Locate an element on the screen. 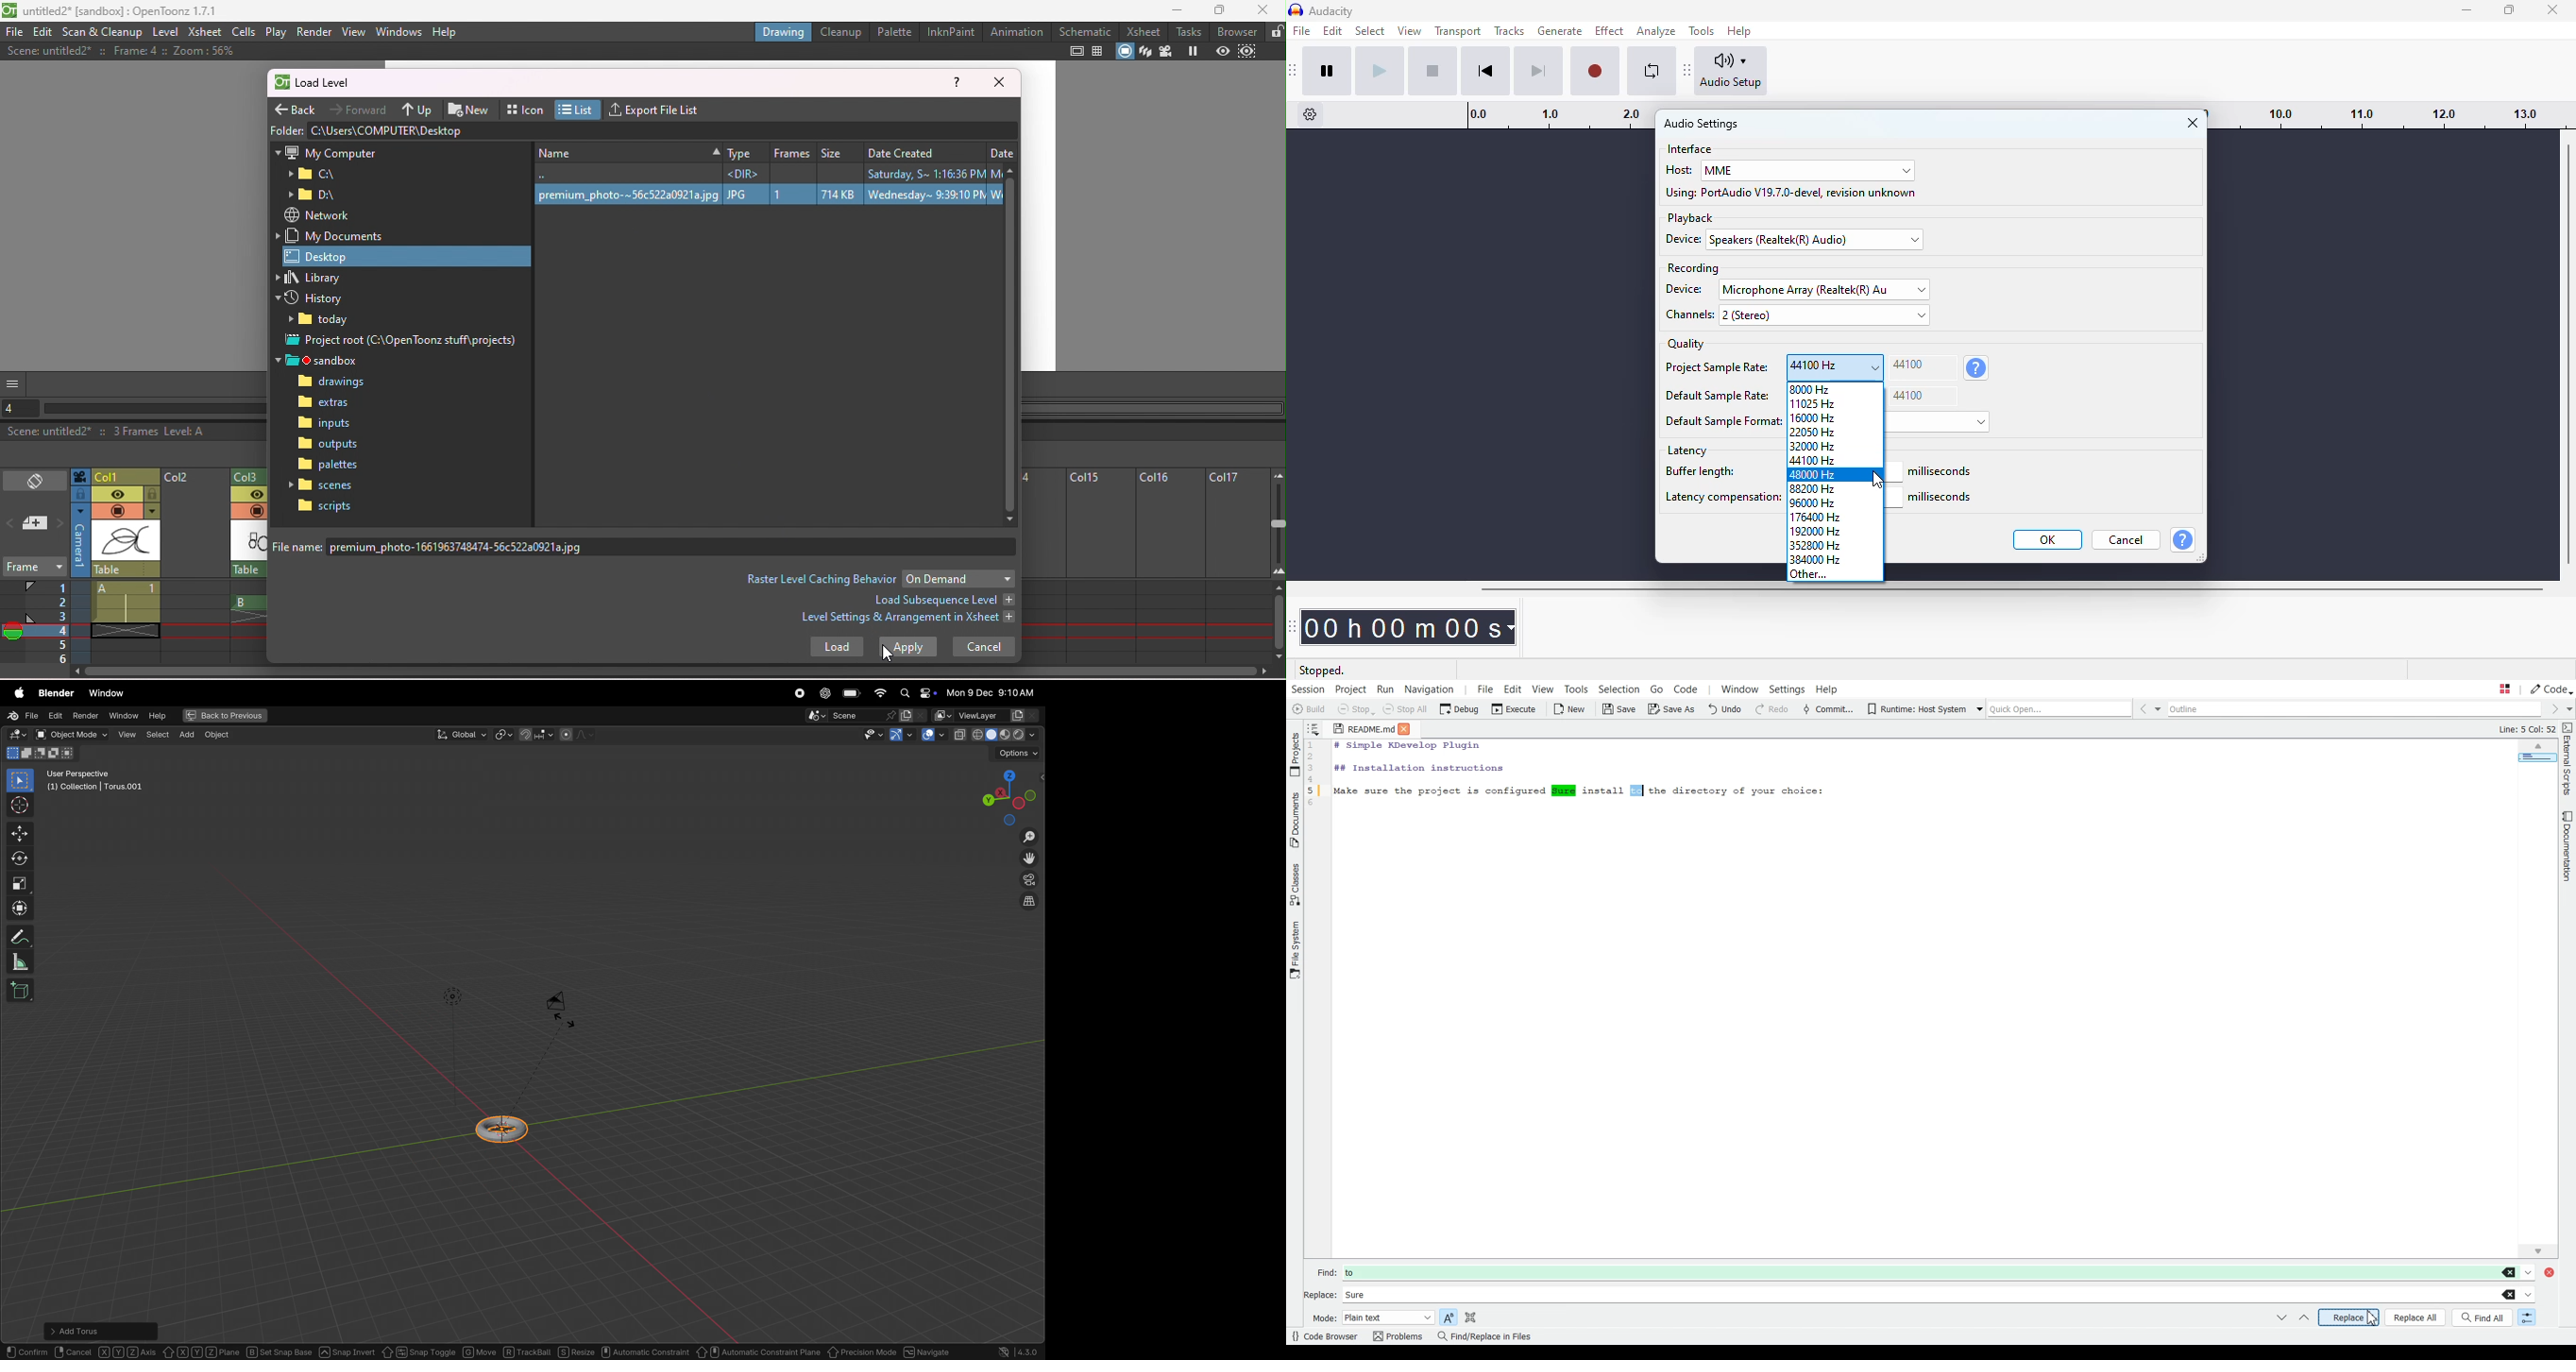  maximize is located at coordinates (2509, 8).